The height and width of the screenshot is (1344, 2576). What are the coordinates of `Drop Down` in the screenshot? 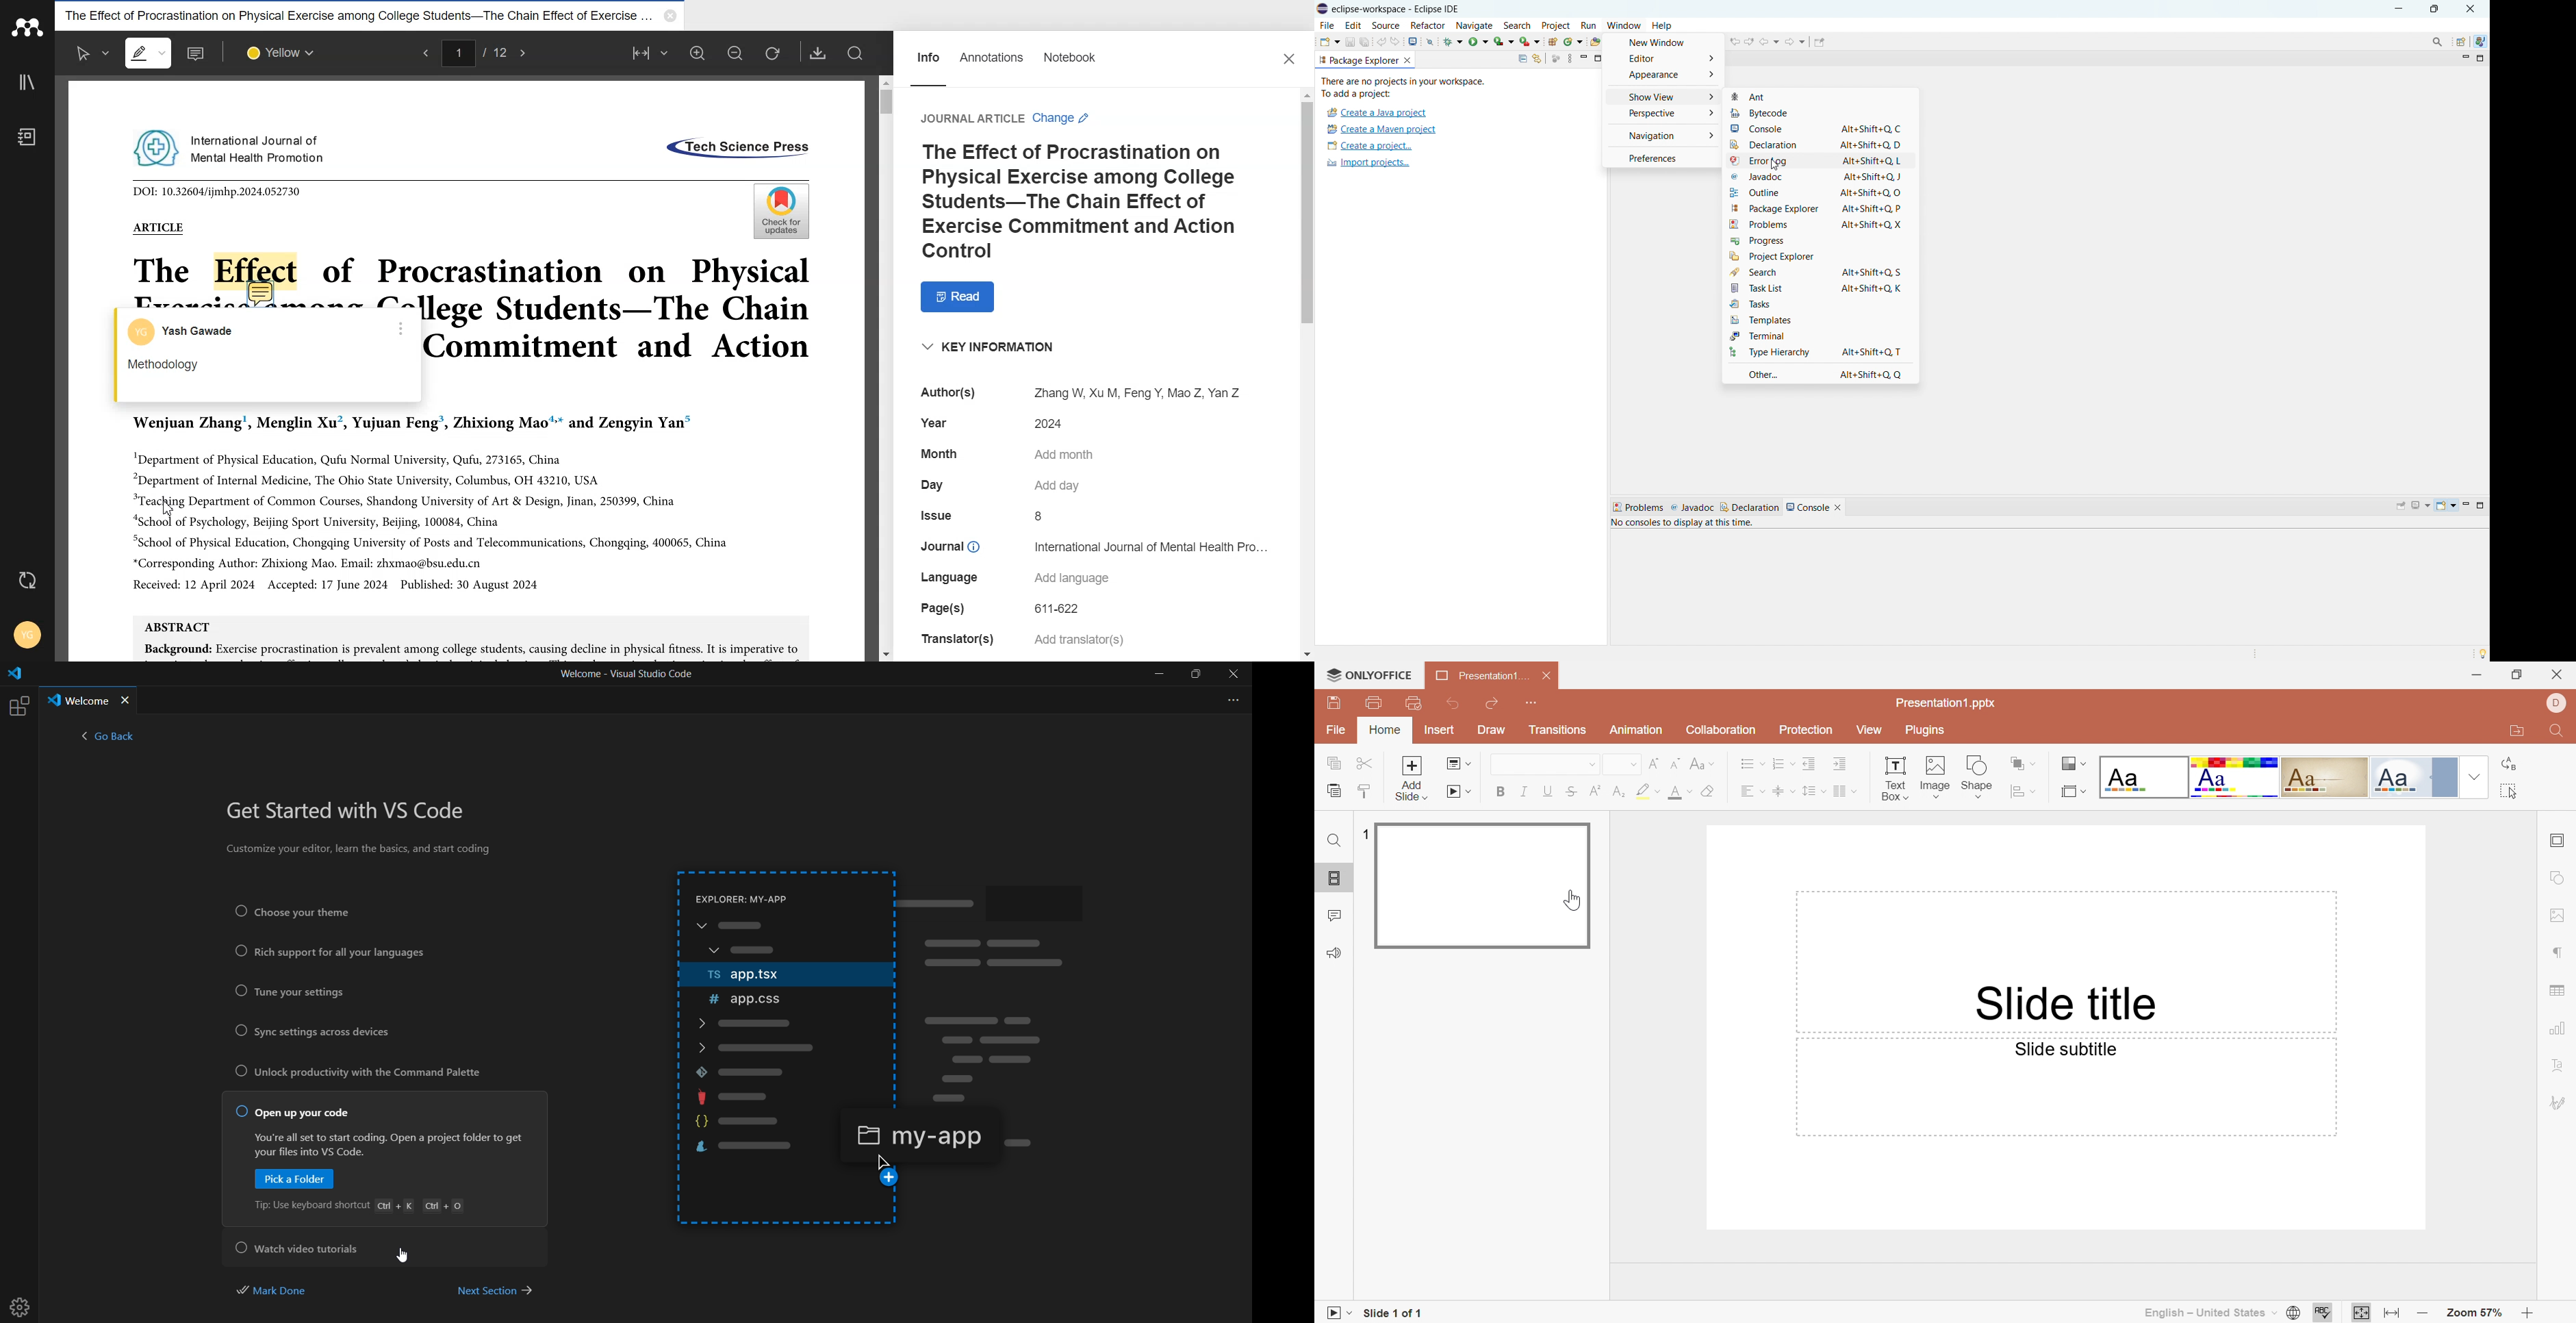 It's located at (1593, 763).